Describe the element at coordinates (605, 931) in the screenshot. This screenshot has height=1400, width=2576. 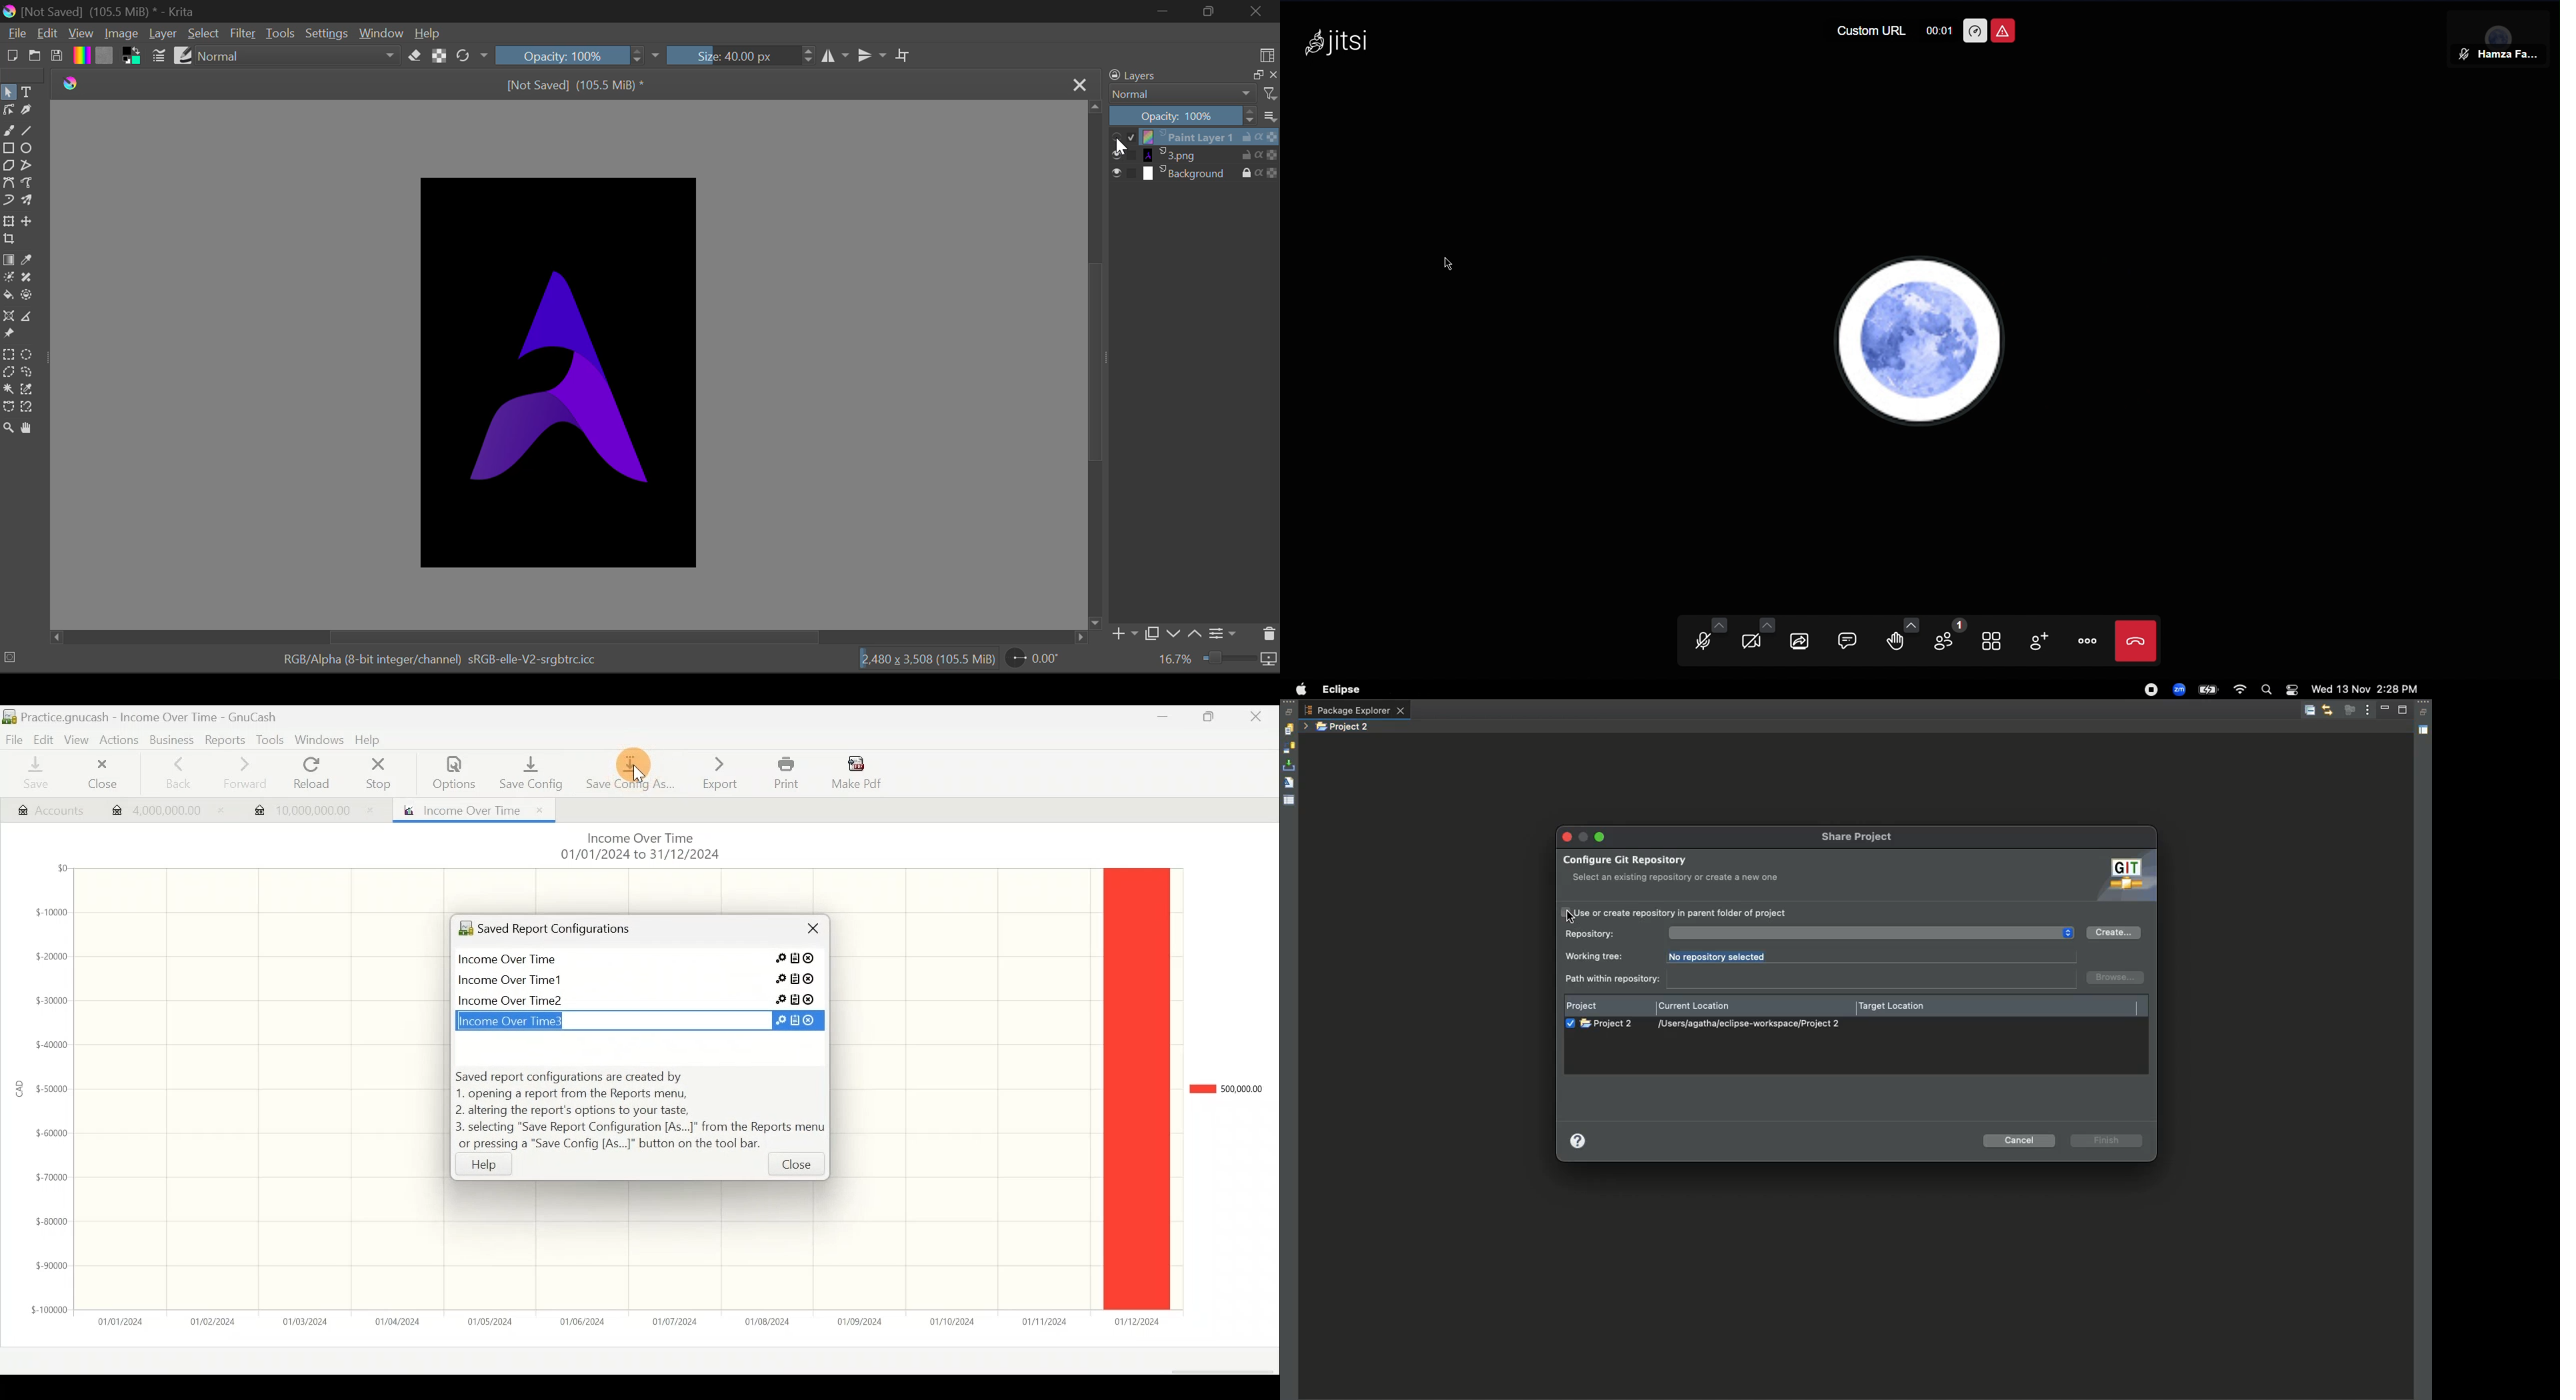
I see `Saved report configurations` at that location.